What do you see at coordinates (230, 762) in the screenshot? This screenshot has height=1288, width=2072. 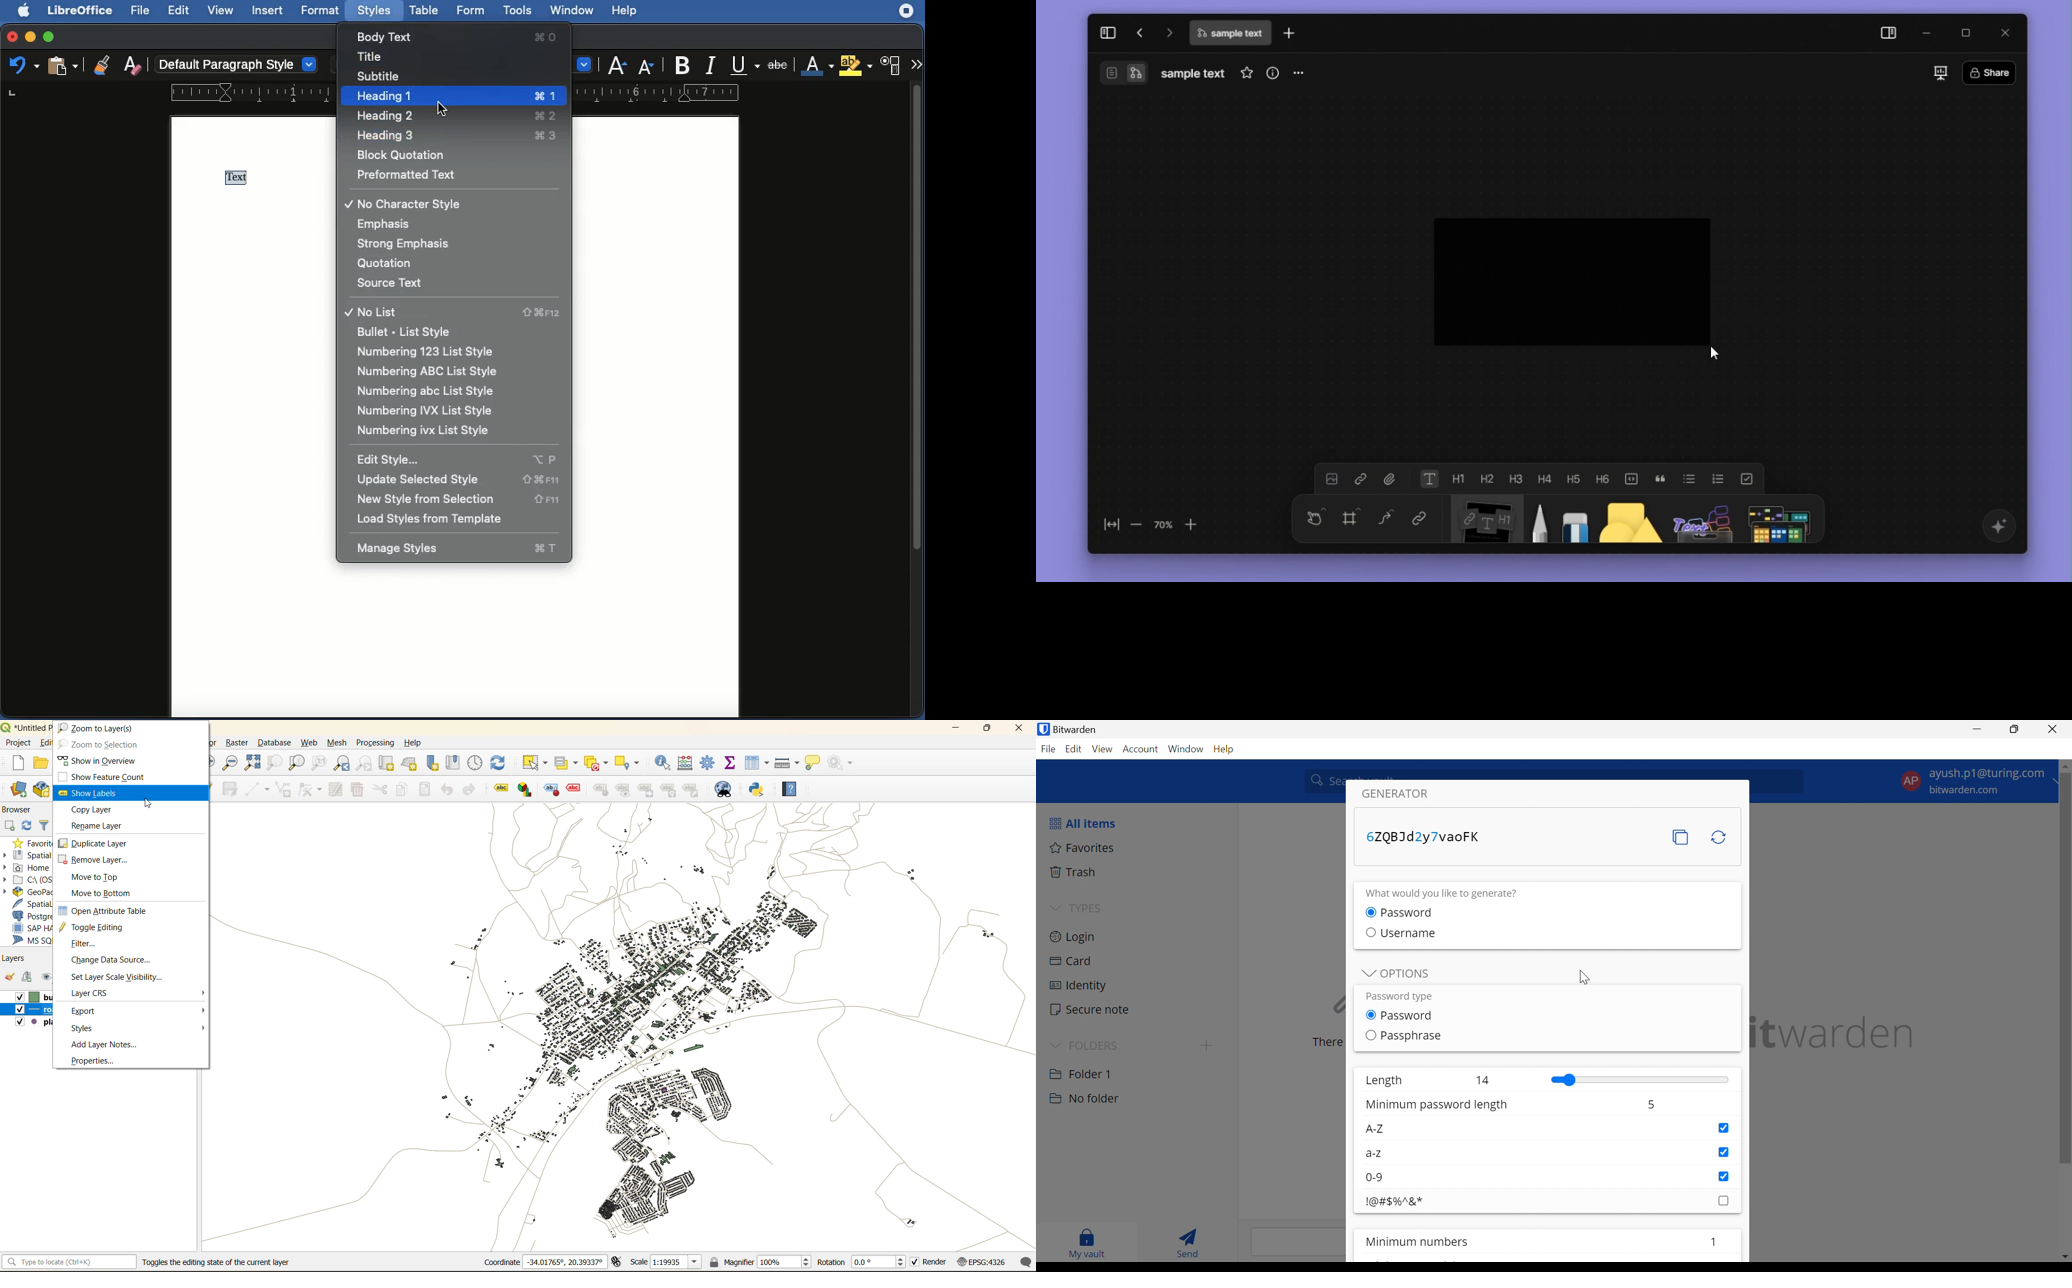 I see `zoom out` at bounding box center [230, 762].